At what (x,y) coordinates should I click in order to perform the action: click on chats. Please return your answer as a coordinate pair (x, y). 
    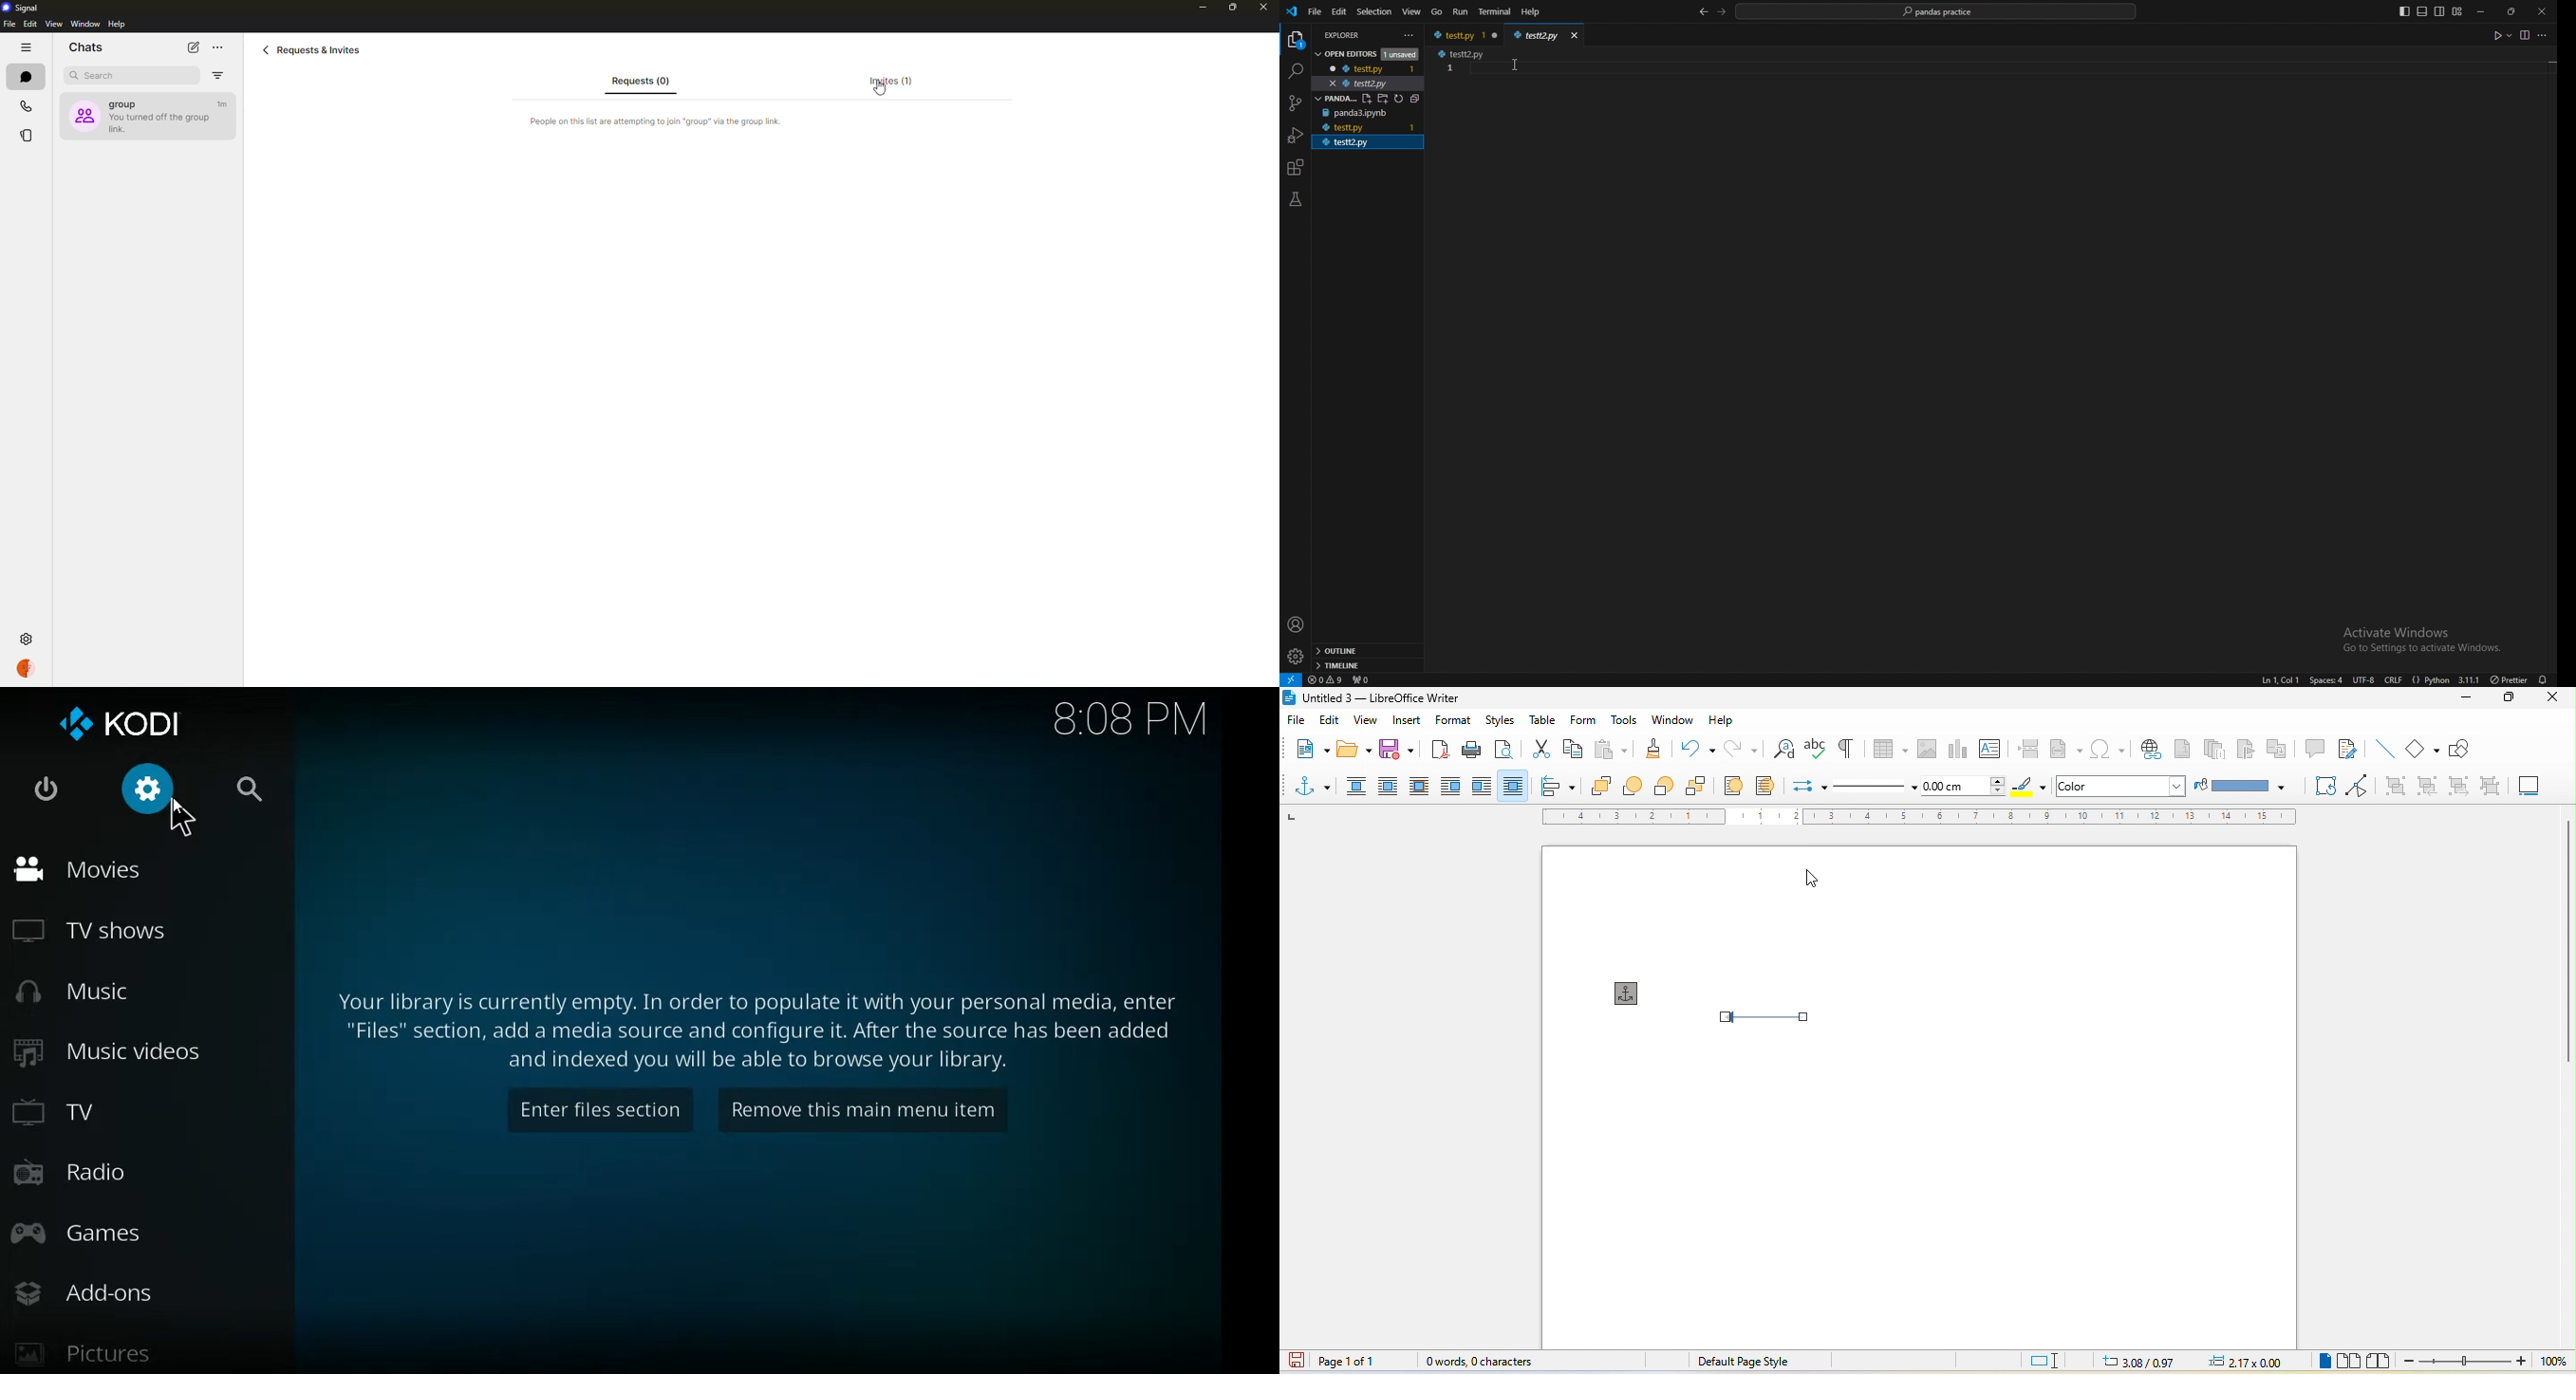
    Looking at the image, I should click on (25, 77).